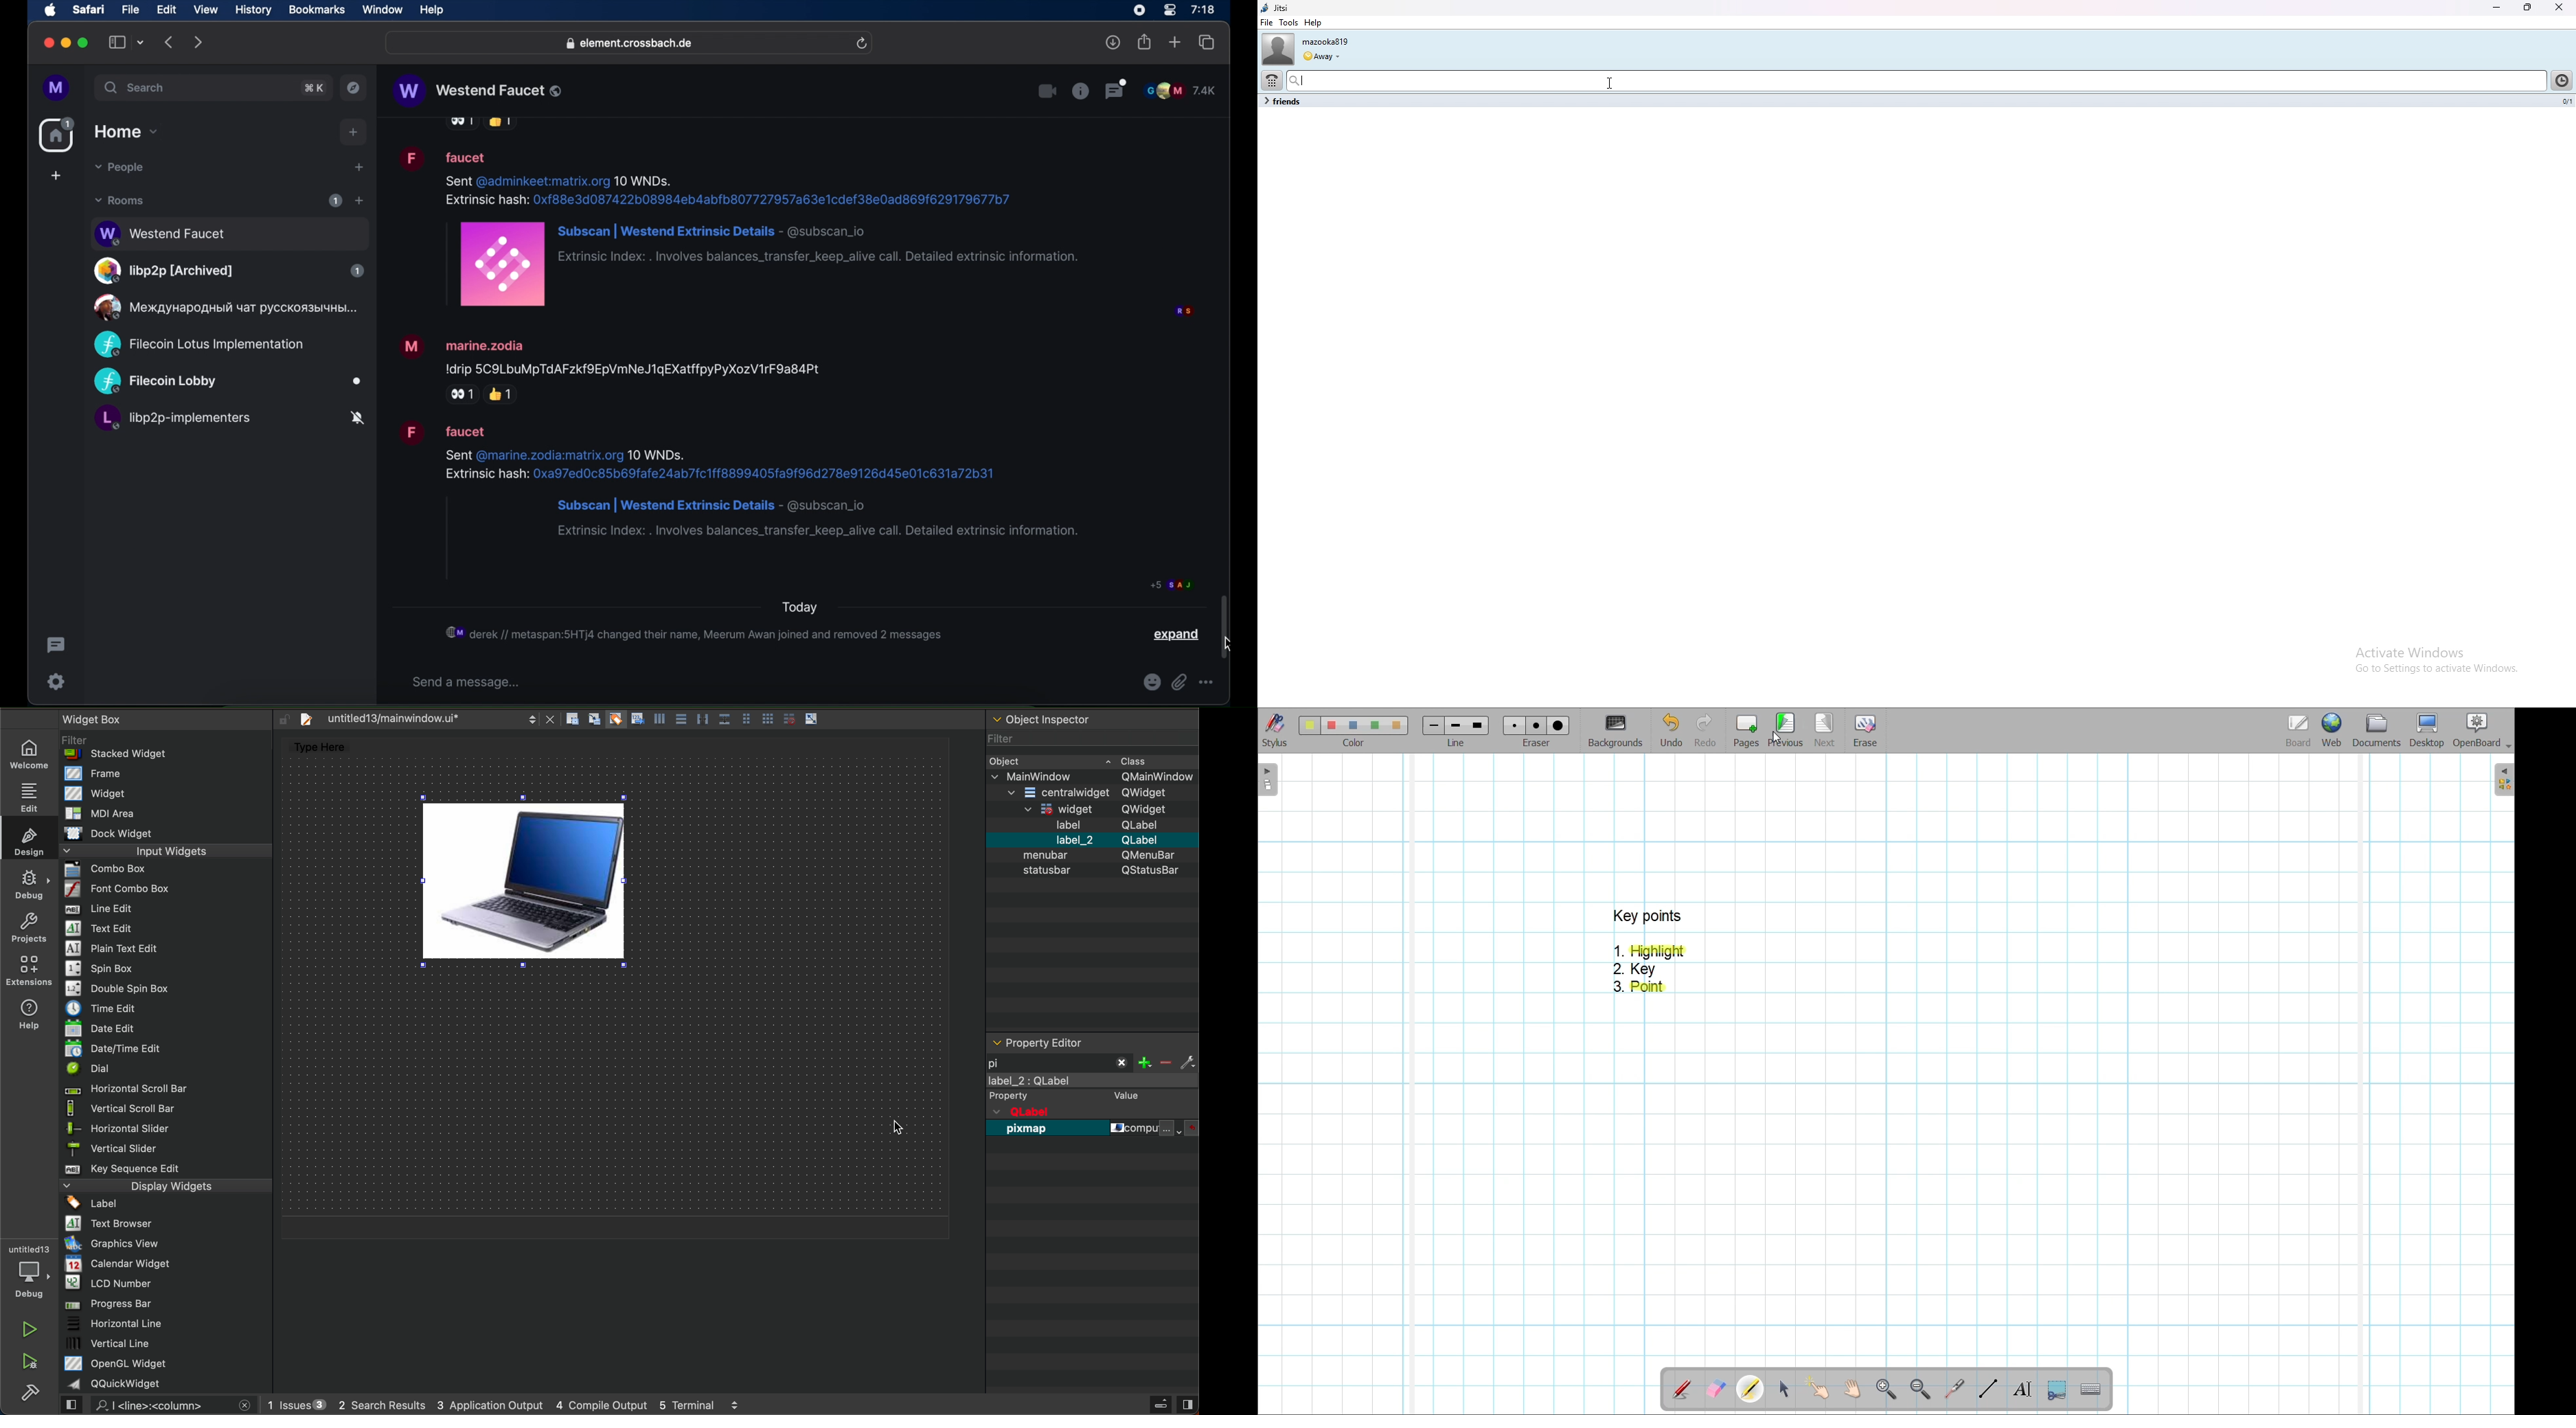 This screenshot has height=1428, width=2576. I want to click on qobject, so click(1081, 1112).